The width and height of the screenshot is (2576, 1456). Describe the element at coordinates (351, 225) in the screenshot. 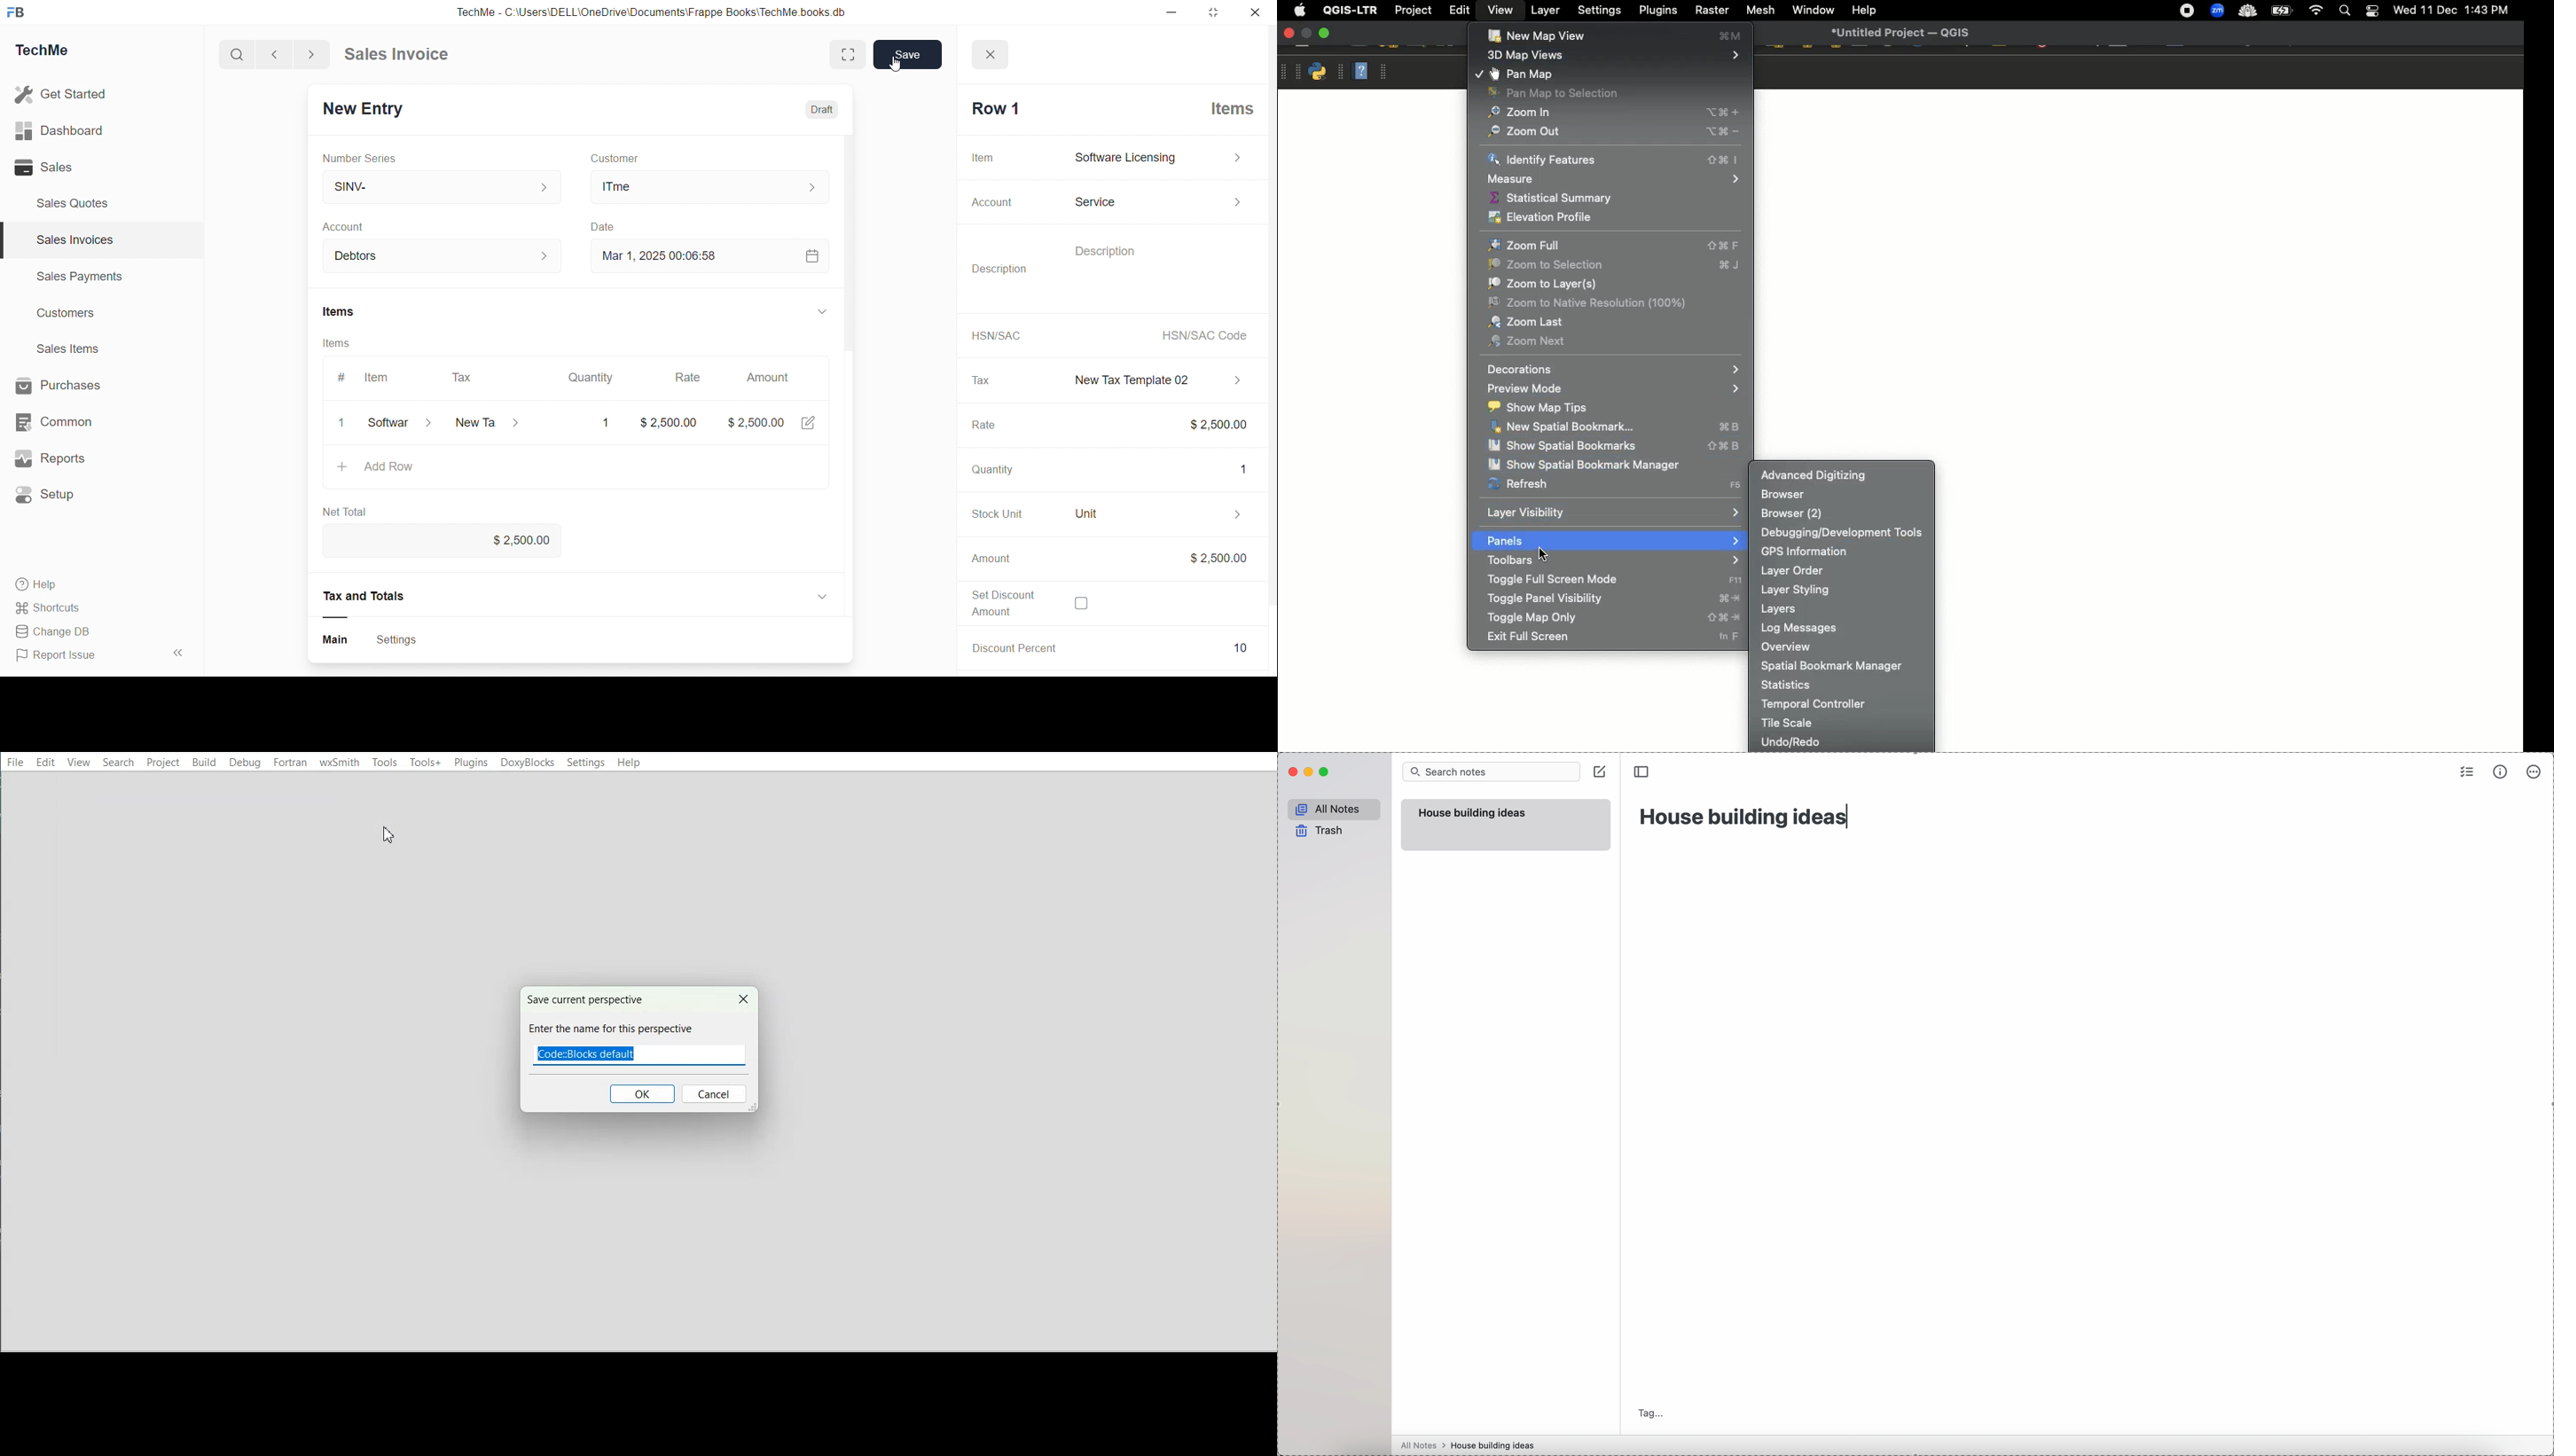

I see `Account` at that location.